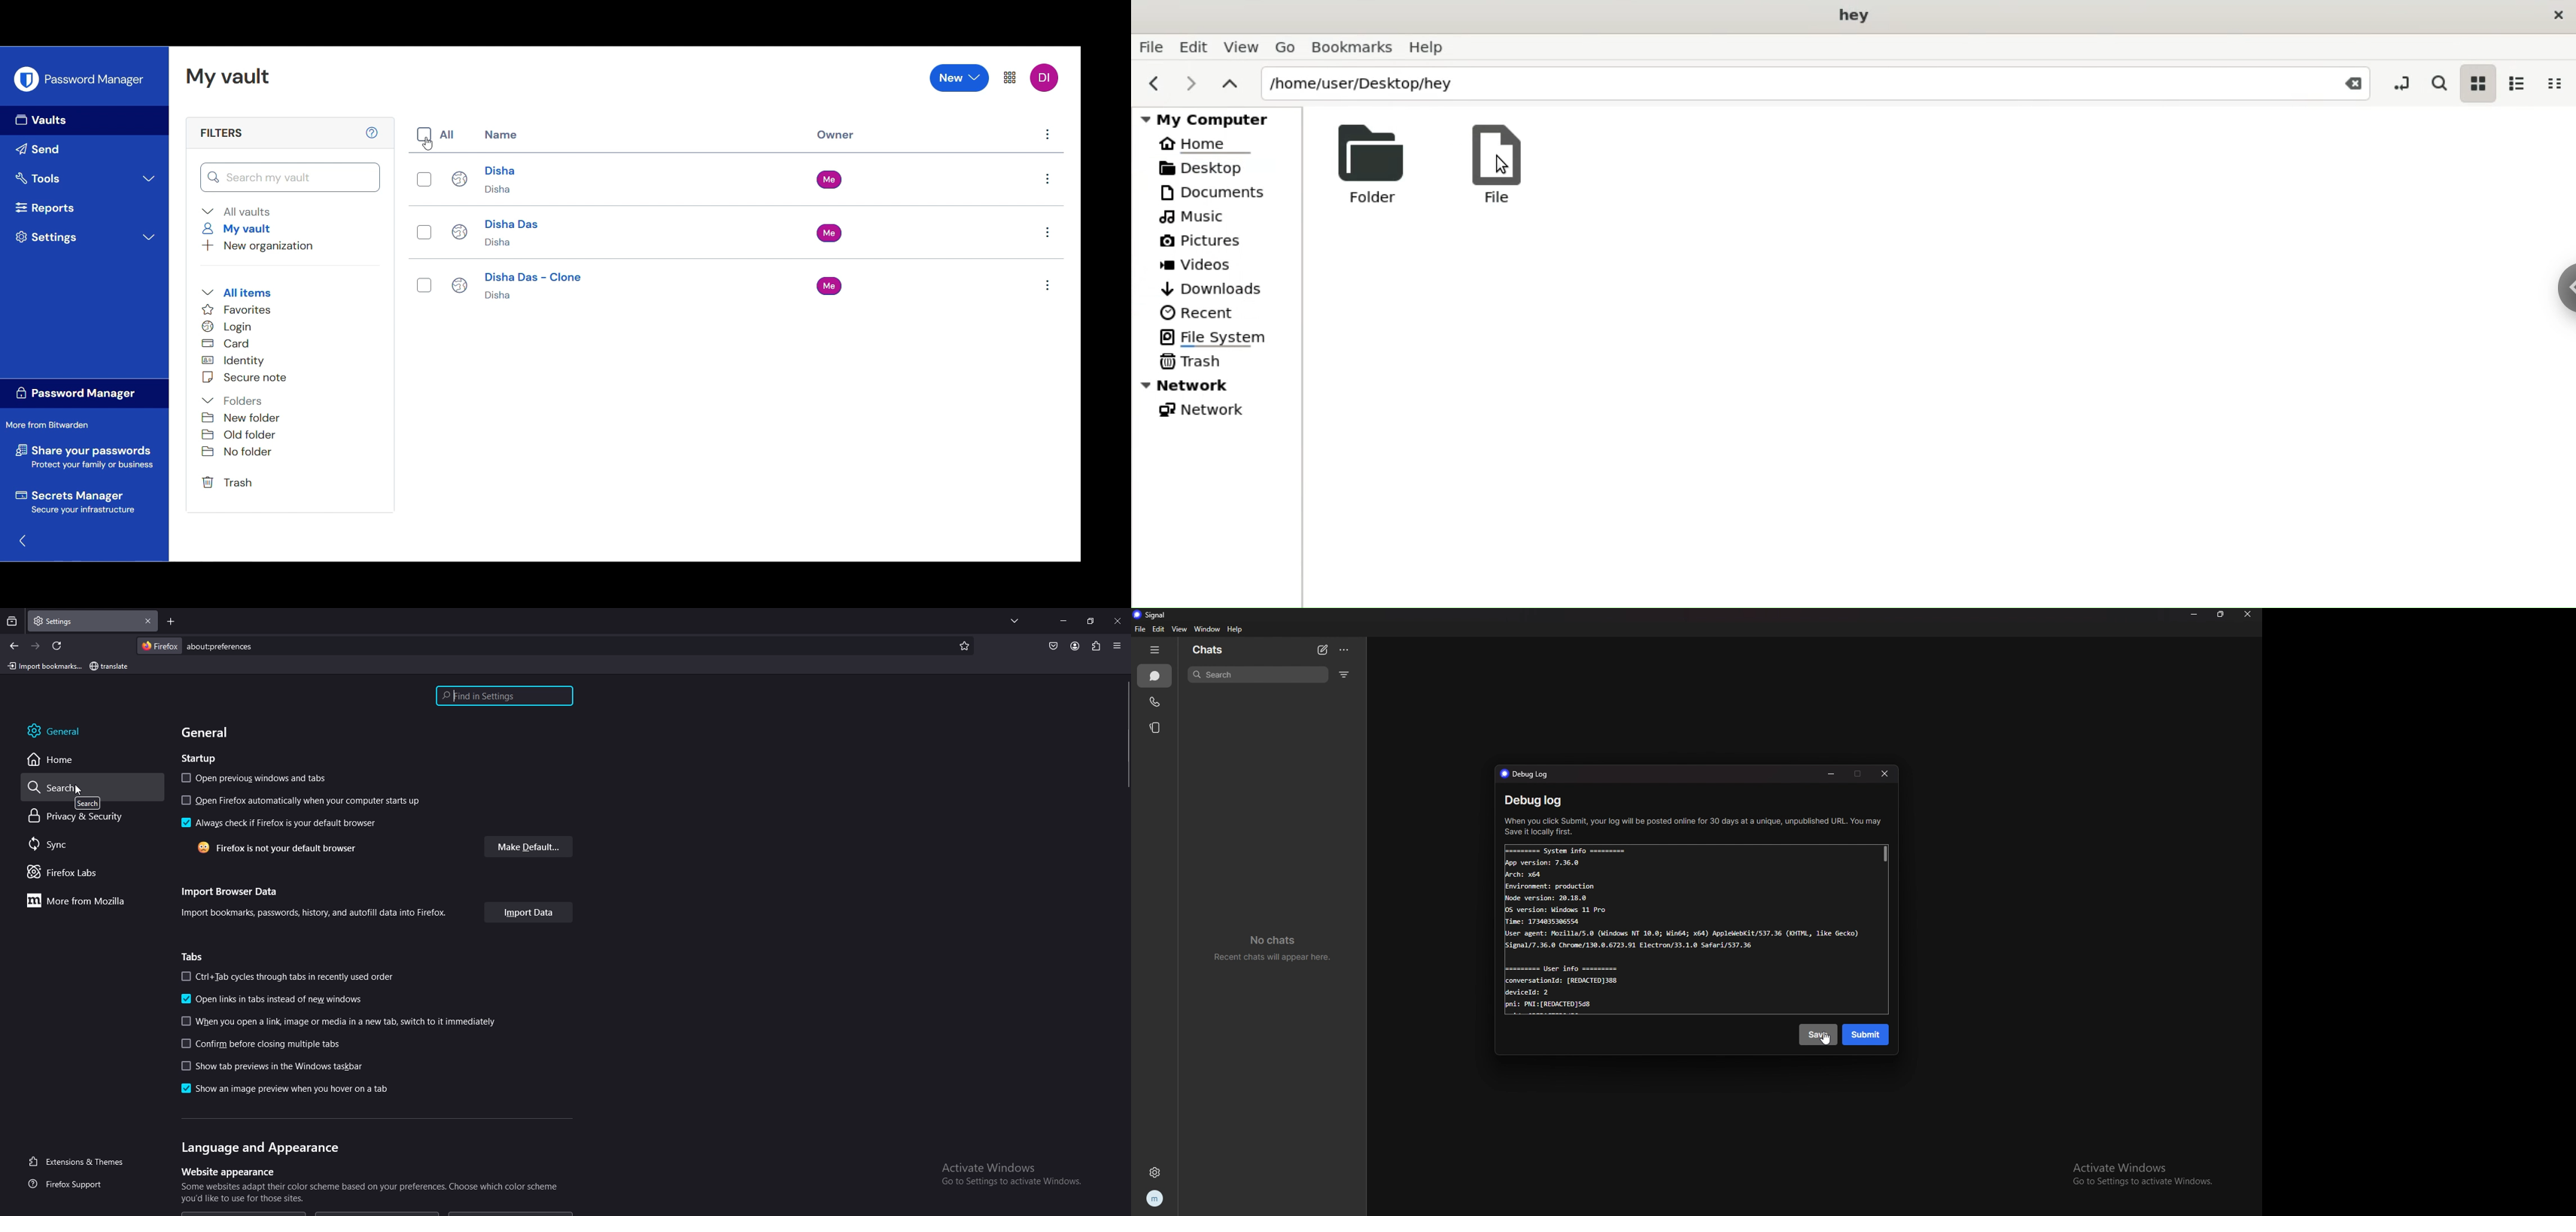 The image size is (2576, 1232). Describe the element at coordinates (84, 901) in the screenshot. I see `more from mozilla` at that location.